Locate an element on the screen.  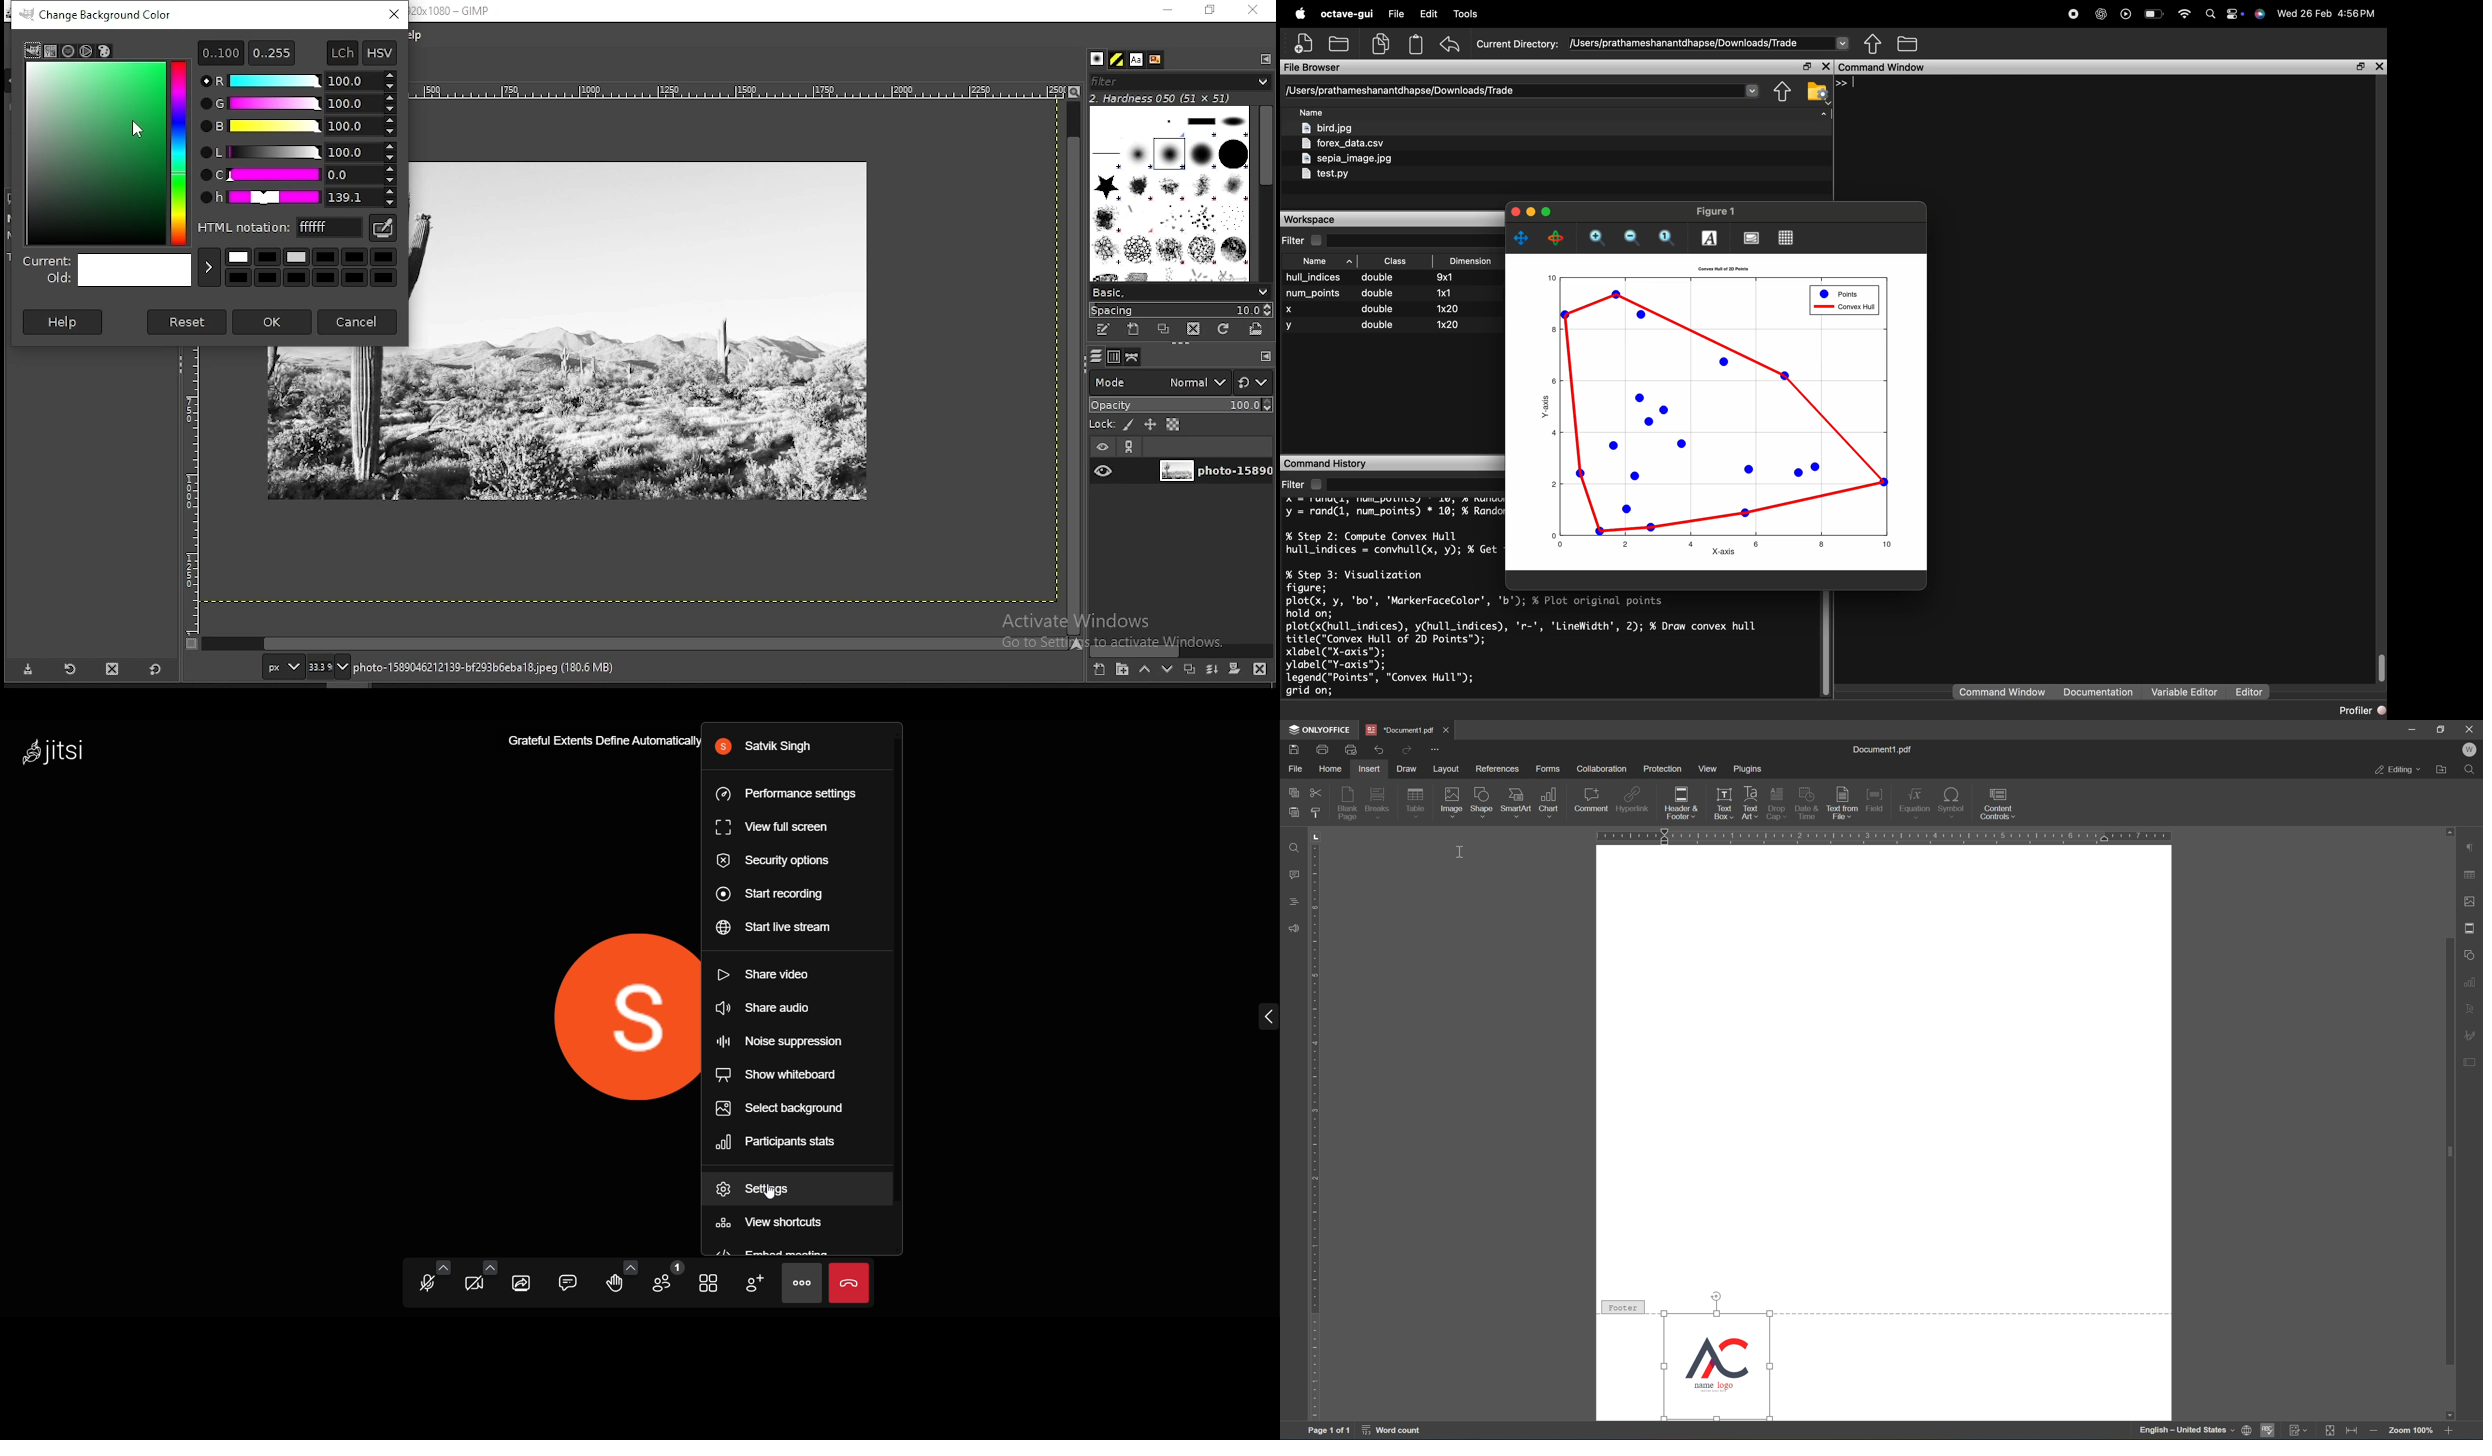
close is located at coordinates (2471, 730).